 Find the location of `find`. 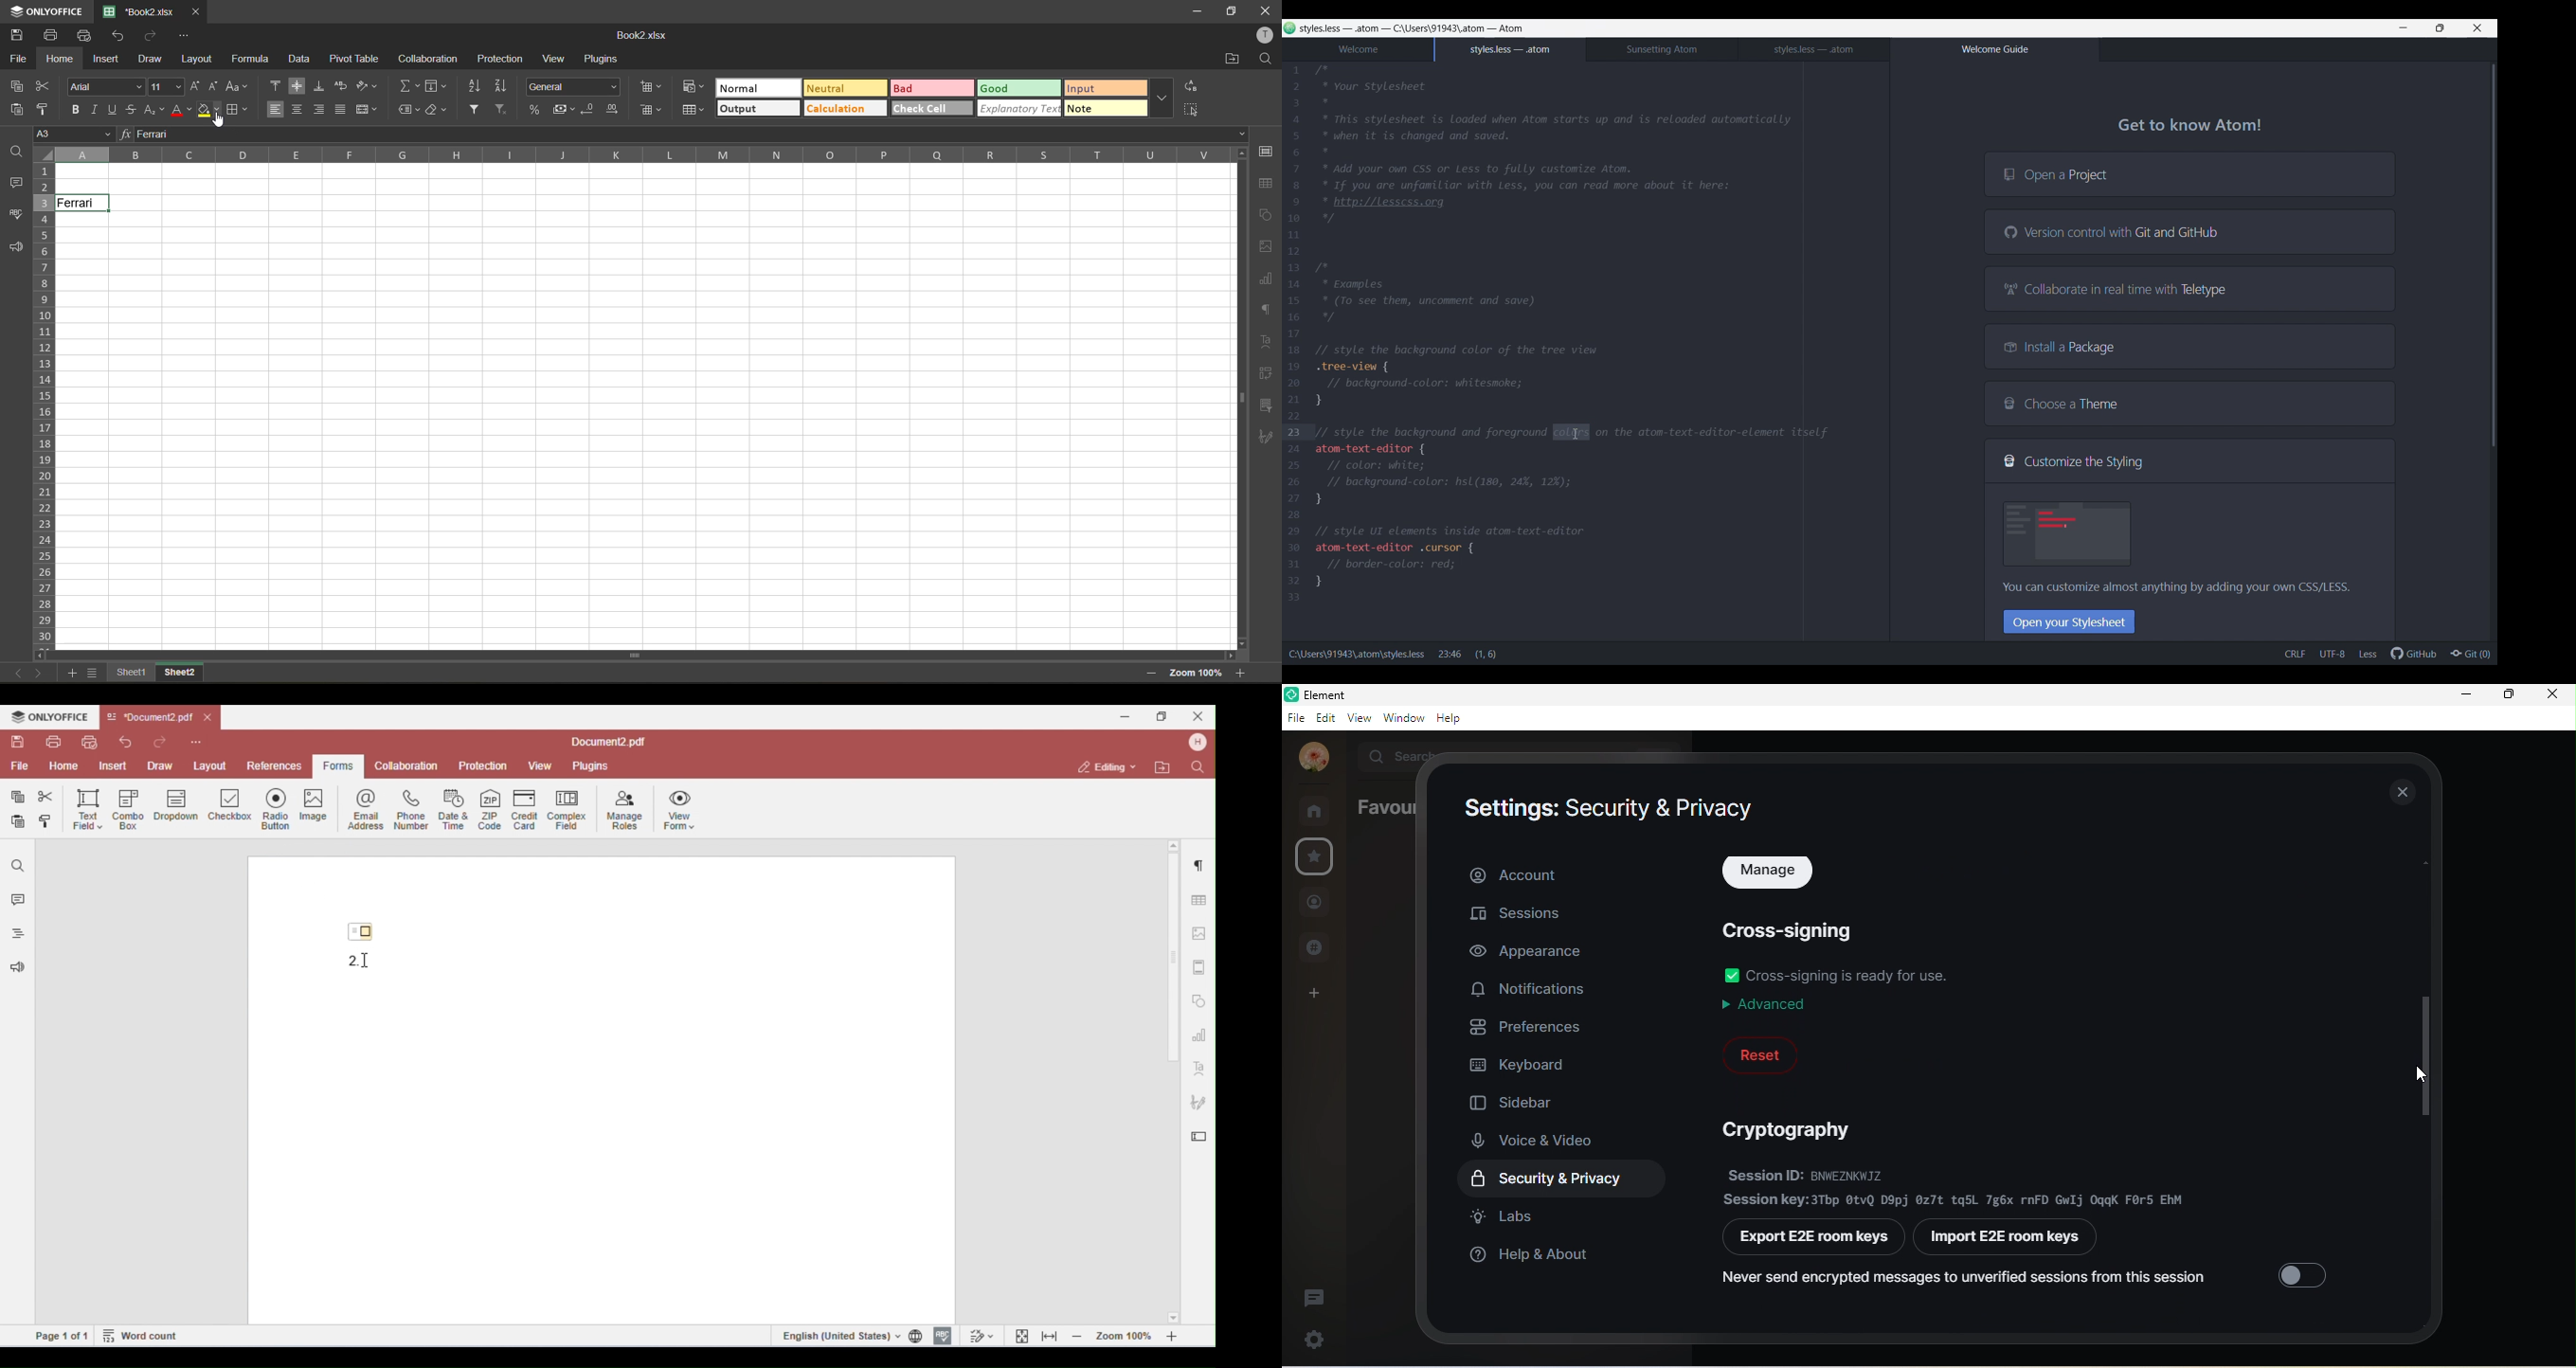

find is located at coordinates (17, 151).